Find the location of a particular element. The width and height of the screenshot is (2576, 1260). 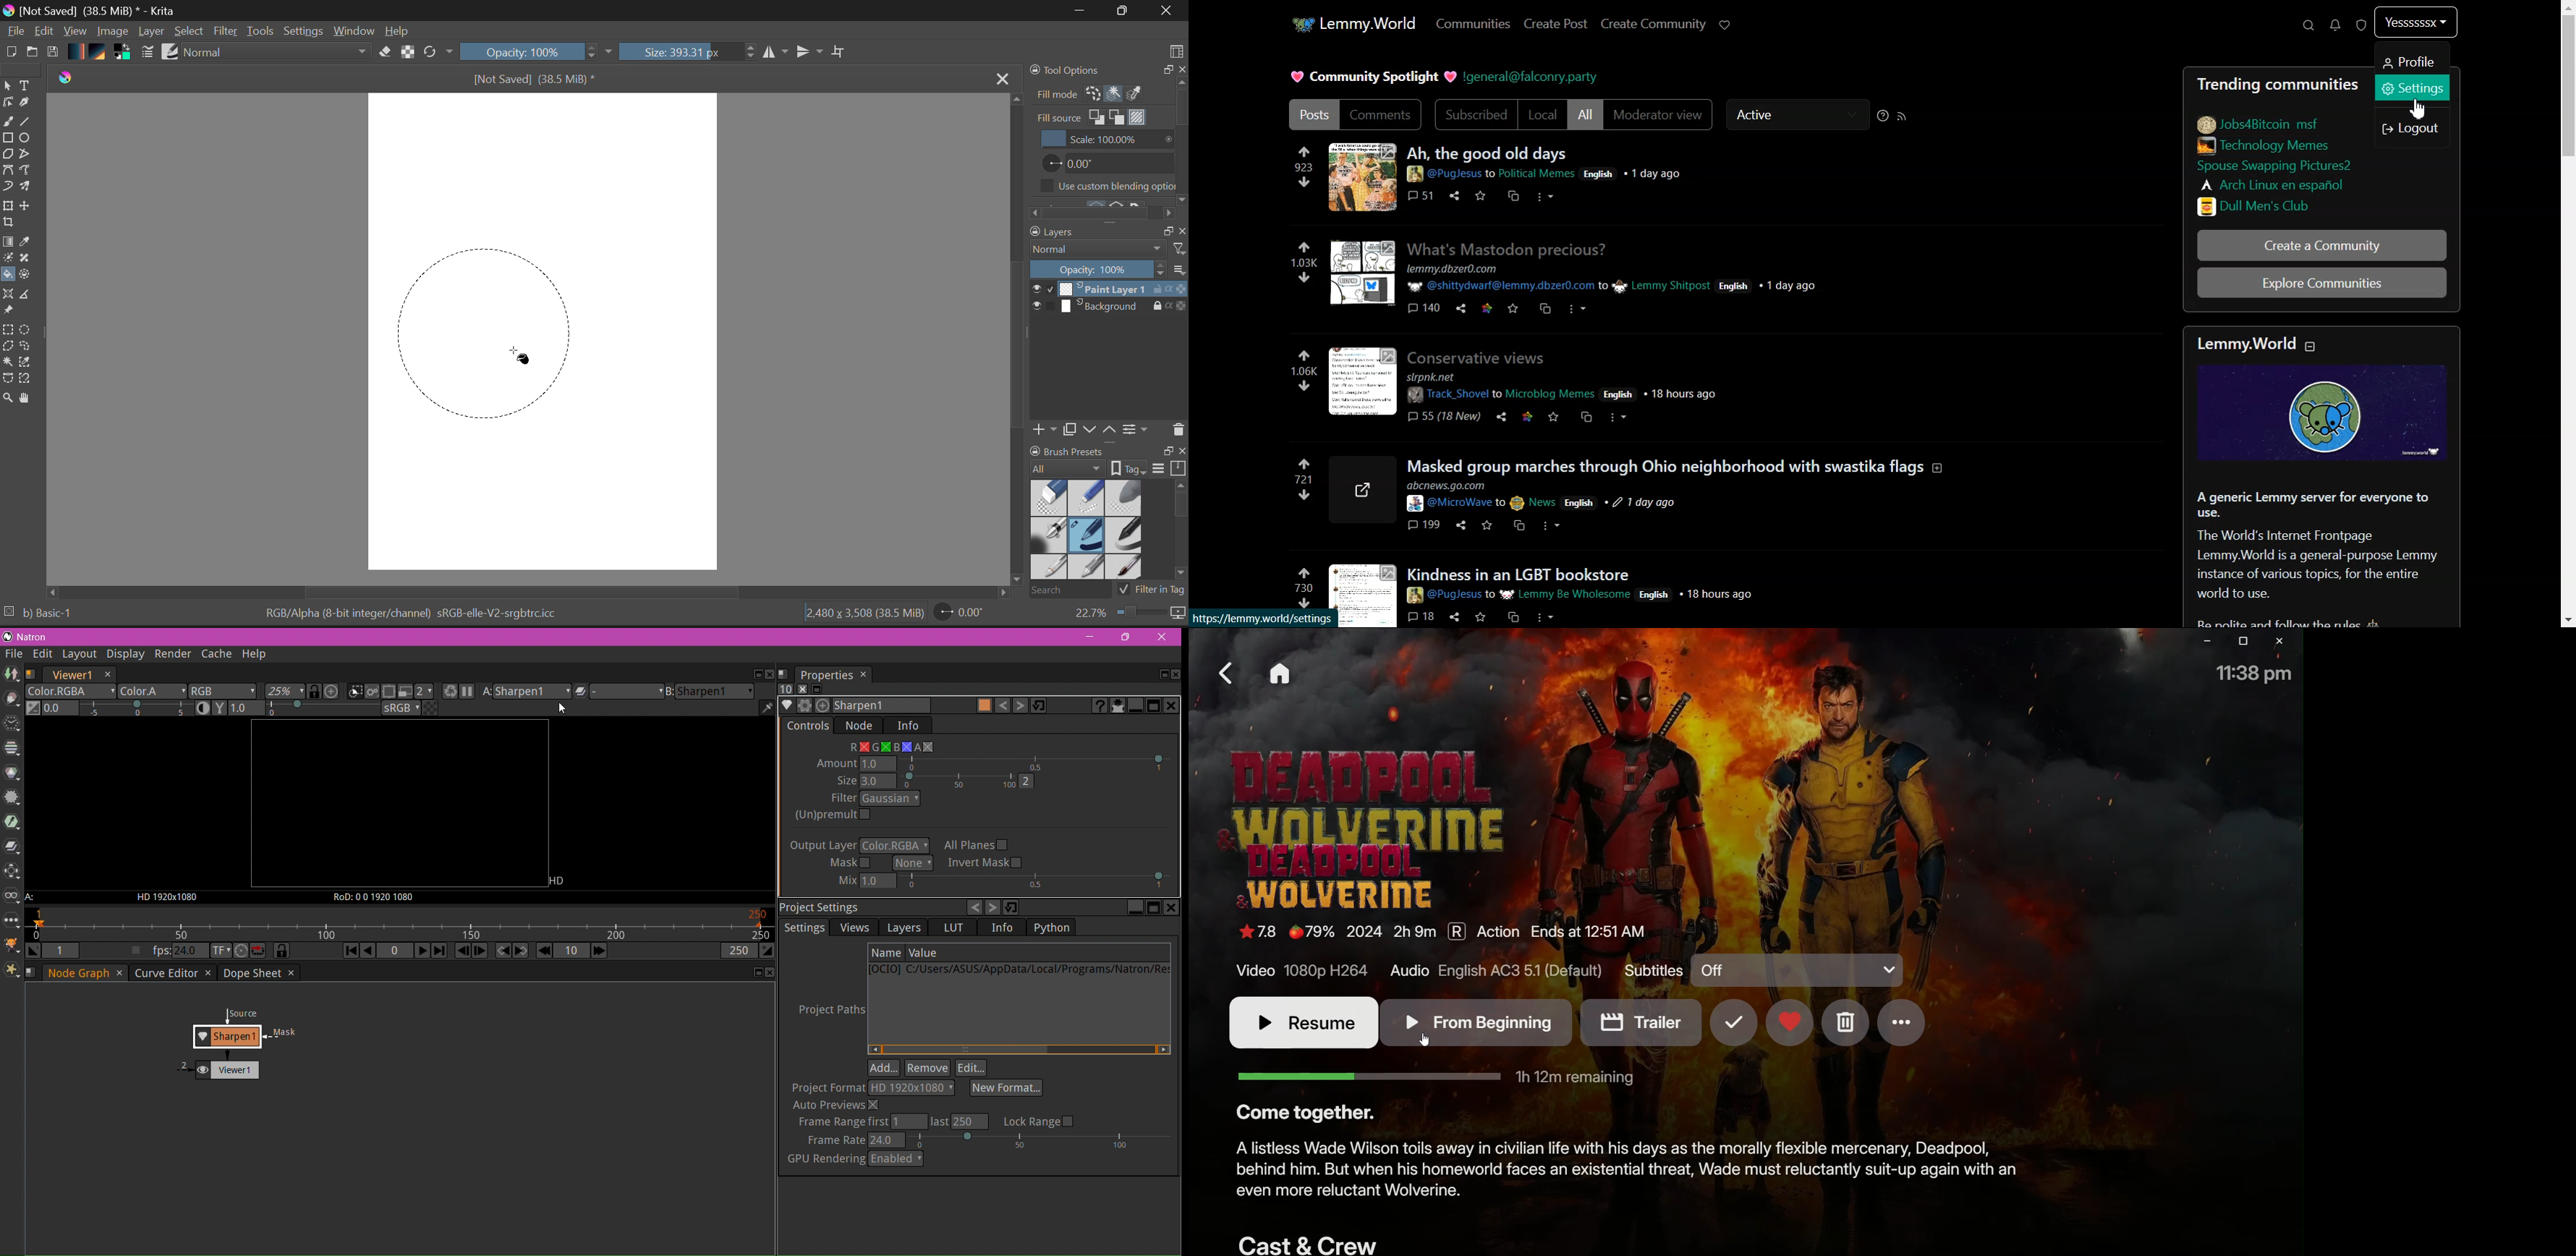

Bezier Curve is located at coordinates (8, 378).